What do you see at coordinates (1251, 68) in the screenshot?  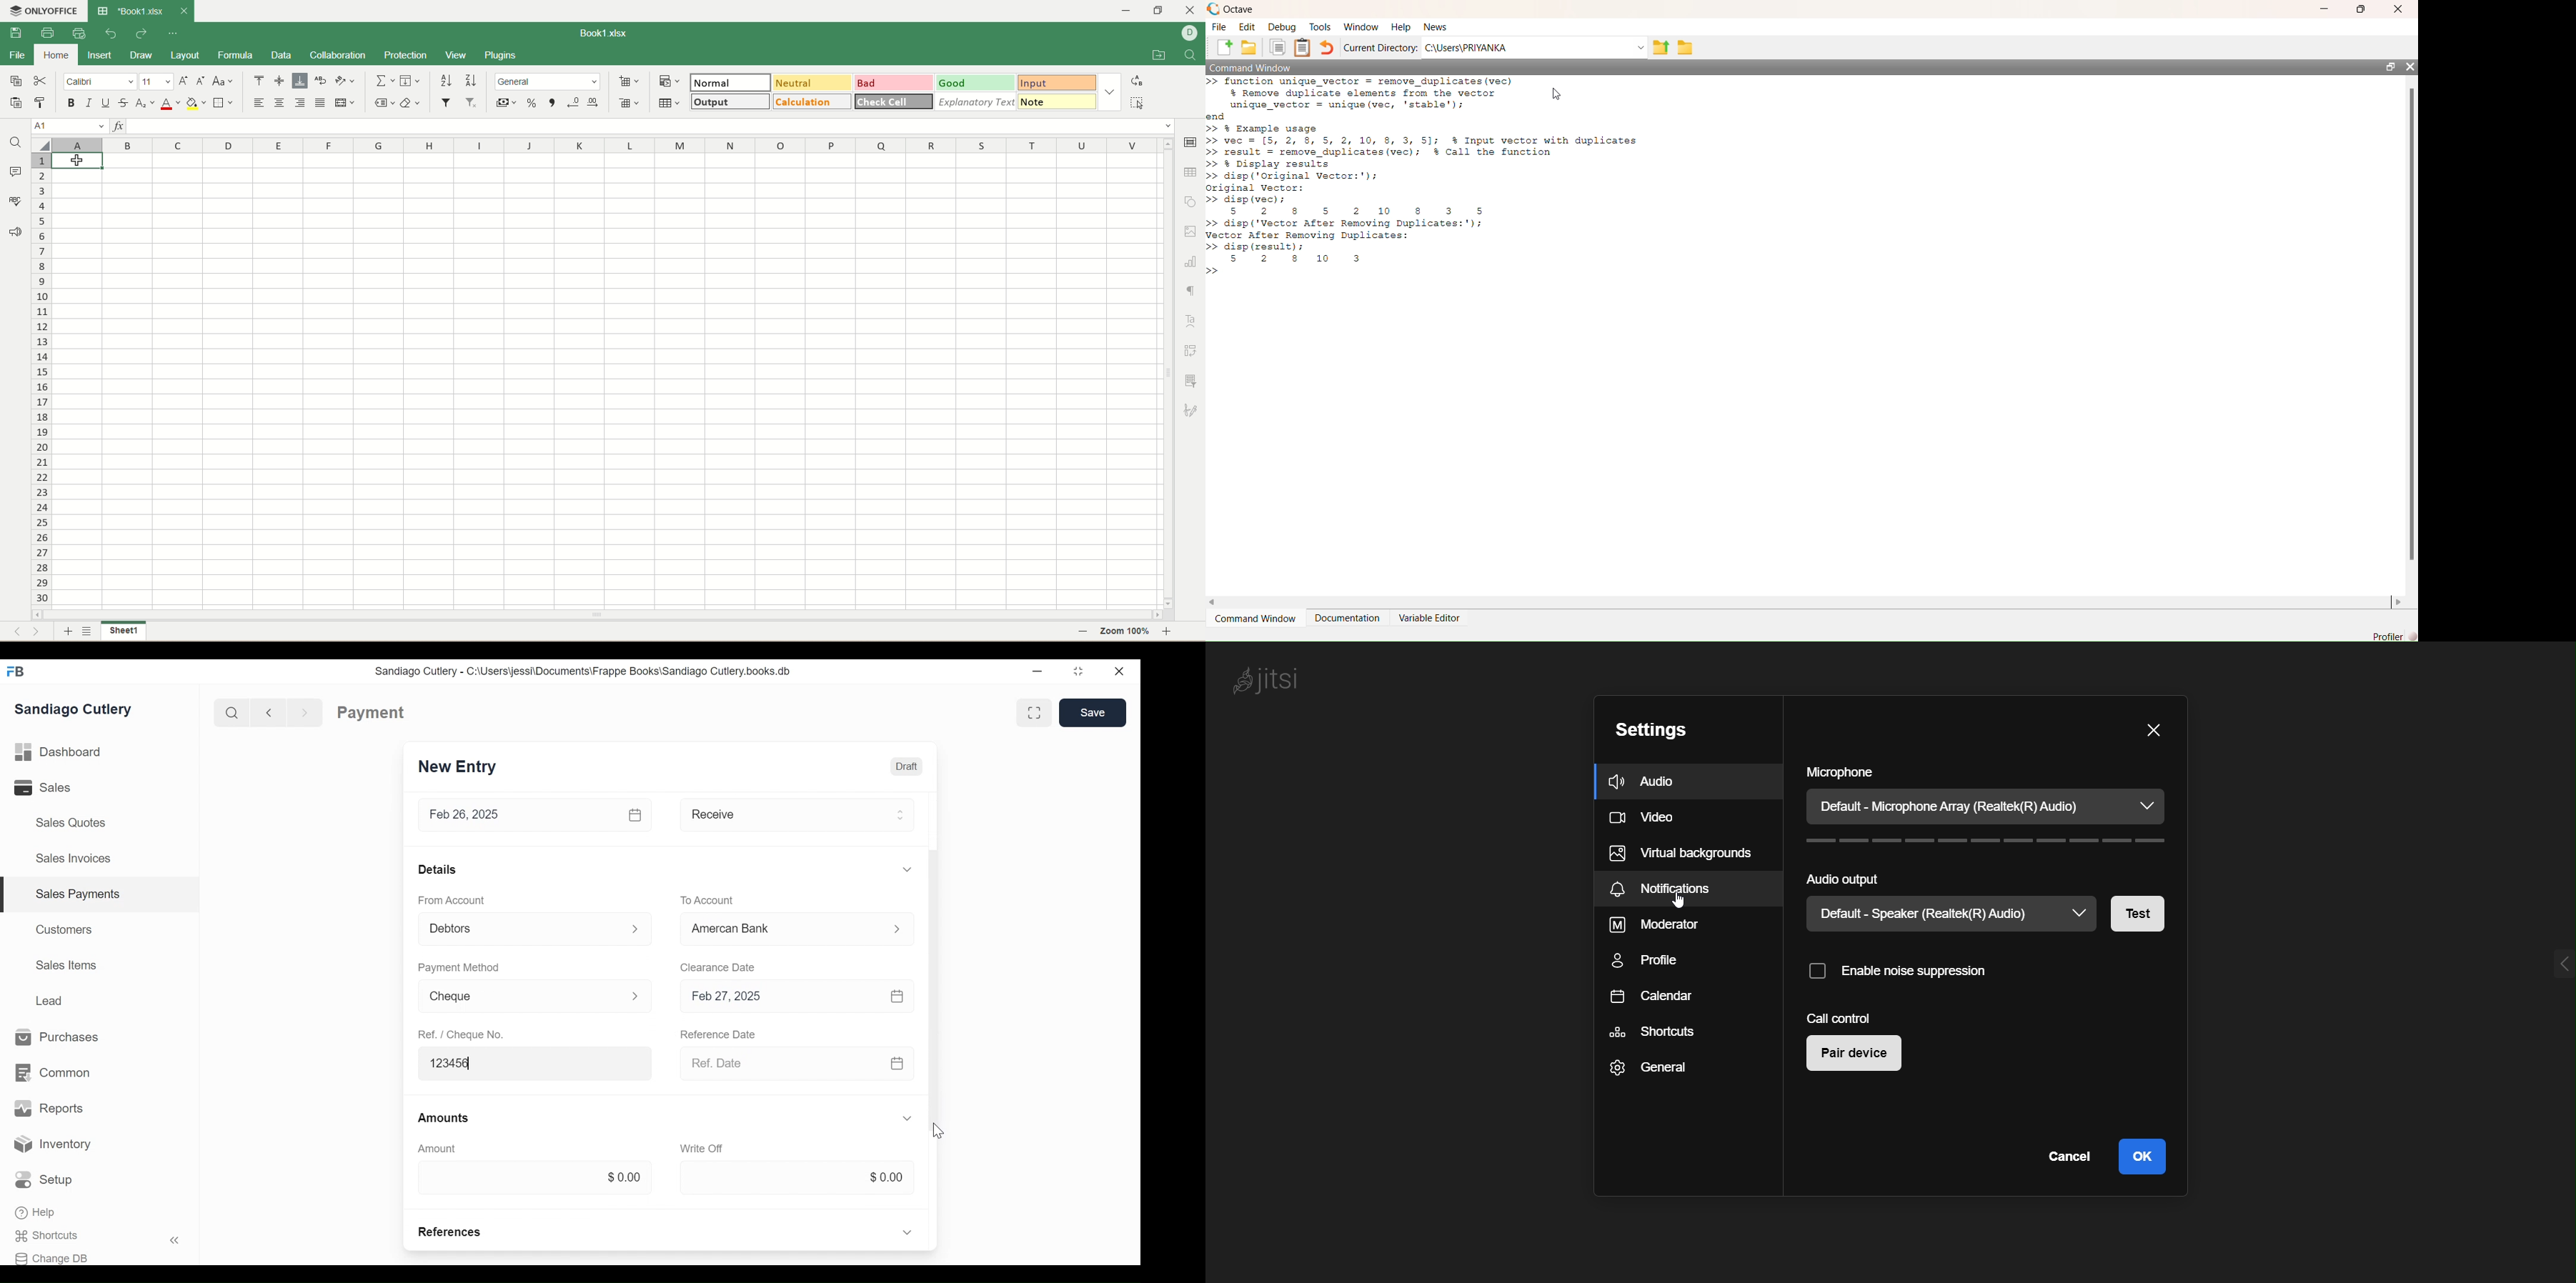 I see `command window` at bounding box center [1251, 68].